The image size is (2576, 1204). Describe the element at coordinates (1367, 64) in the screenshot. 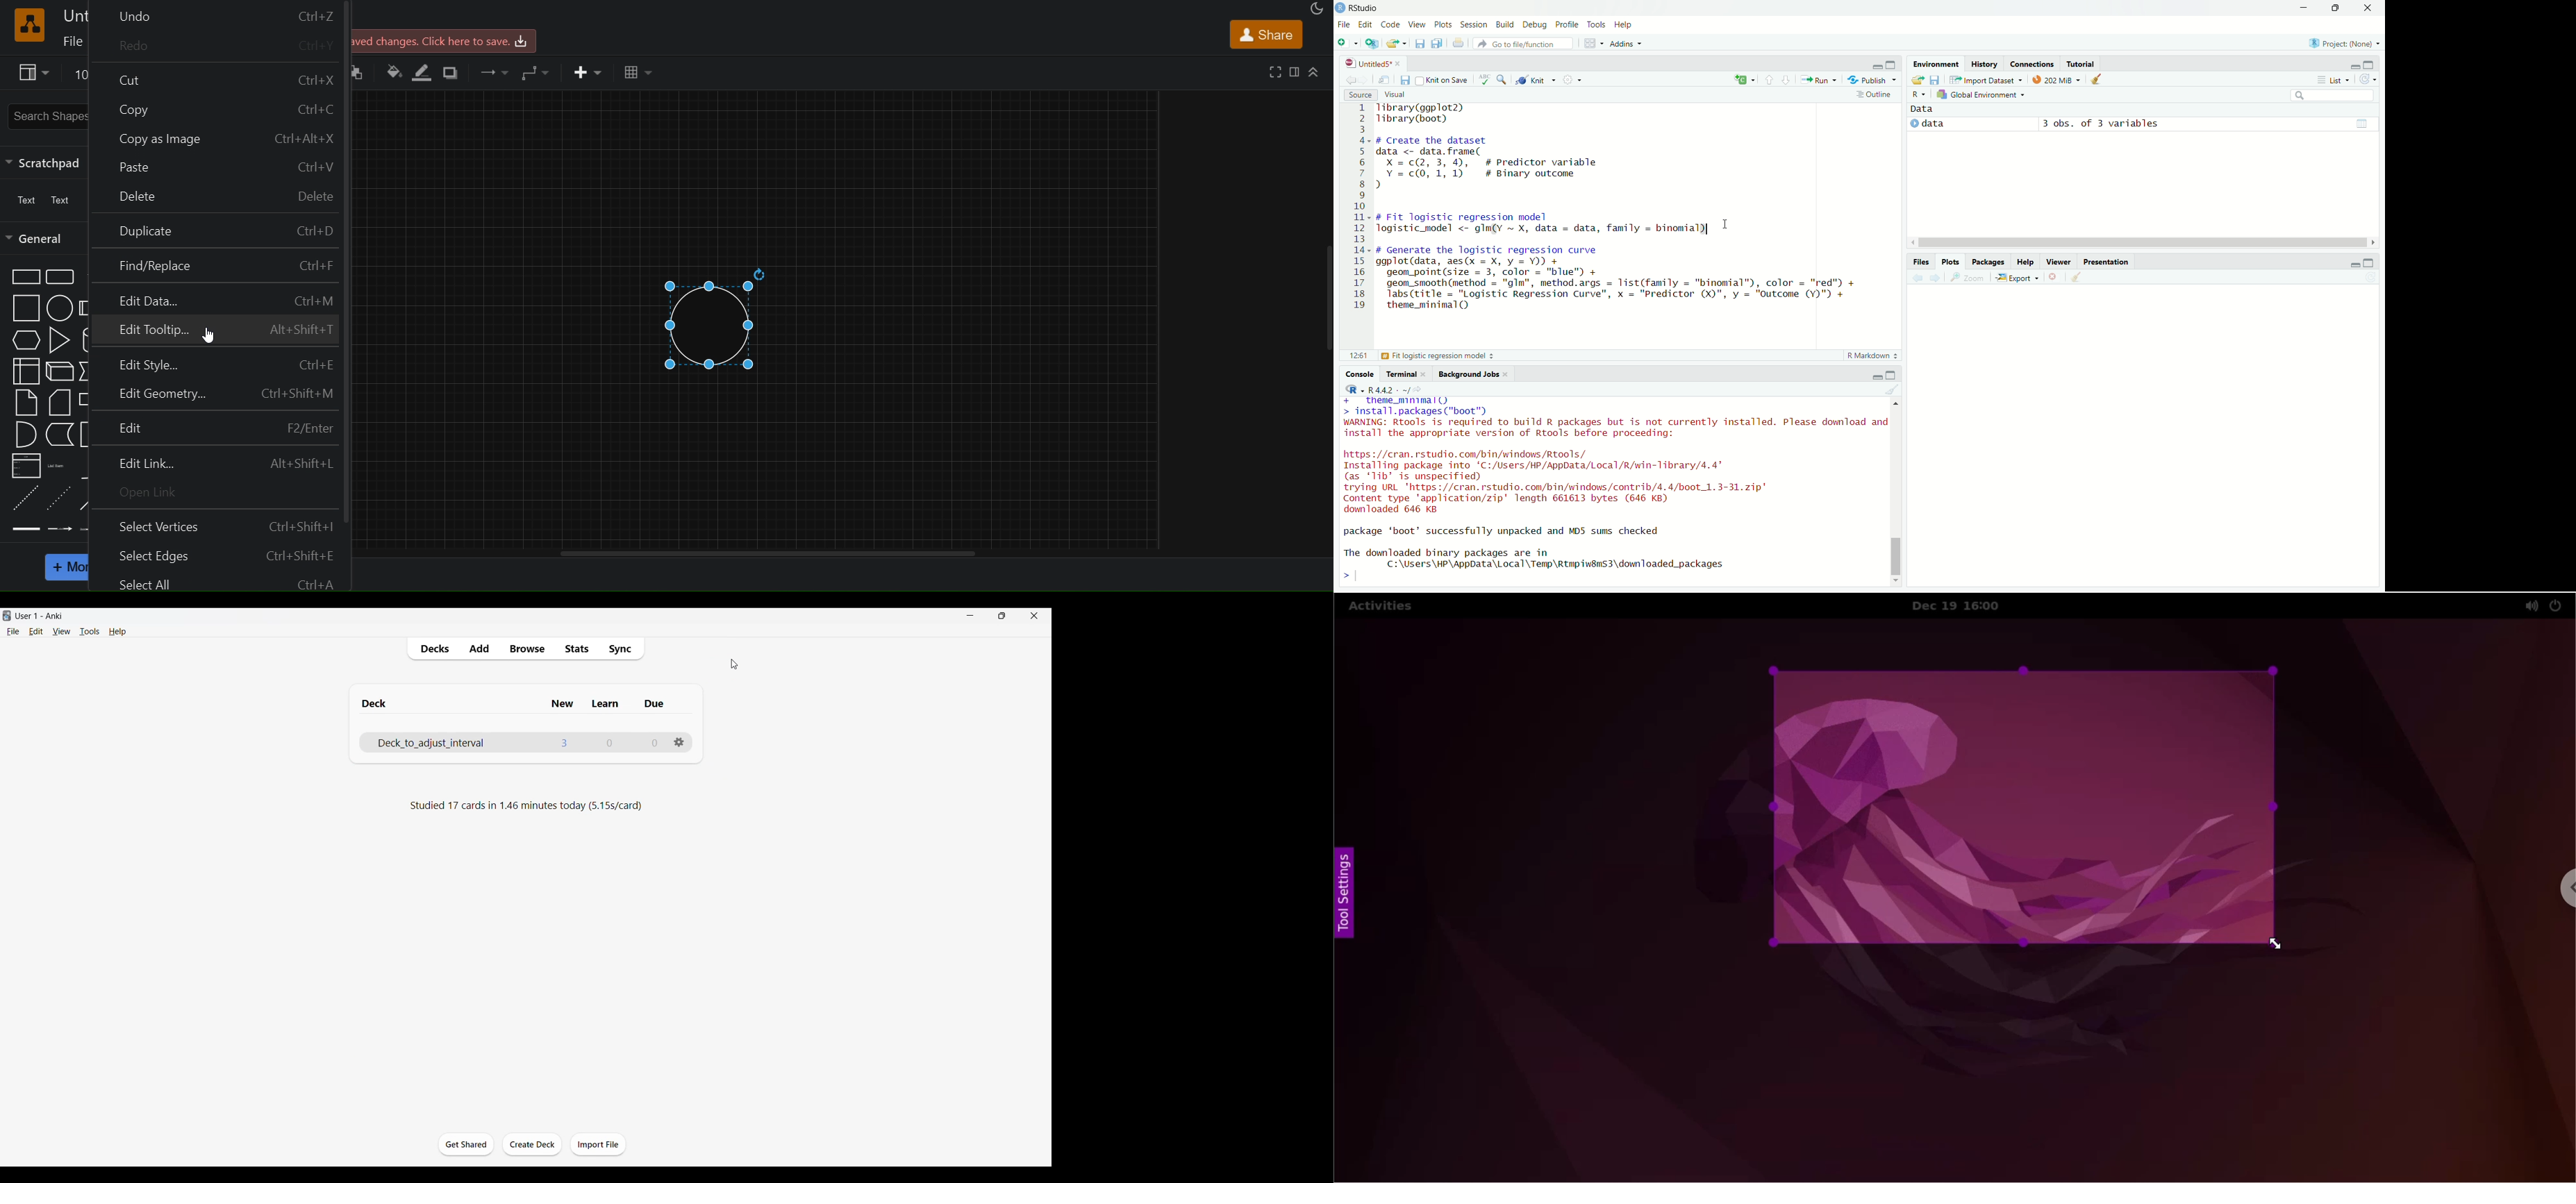

I see `Untitled5*` at that location.